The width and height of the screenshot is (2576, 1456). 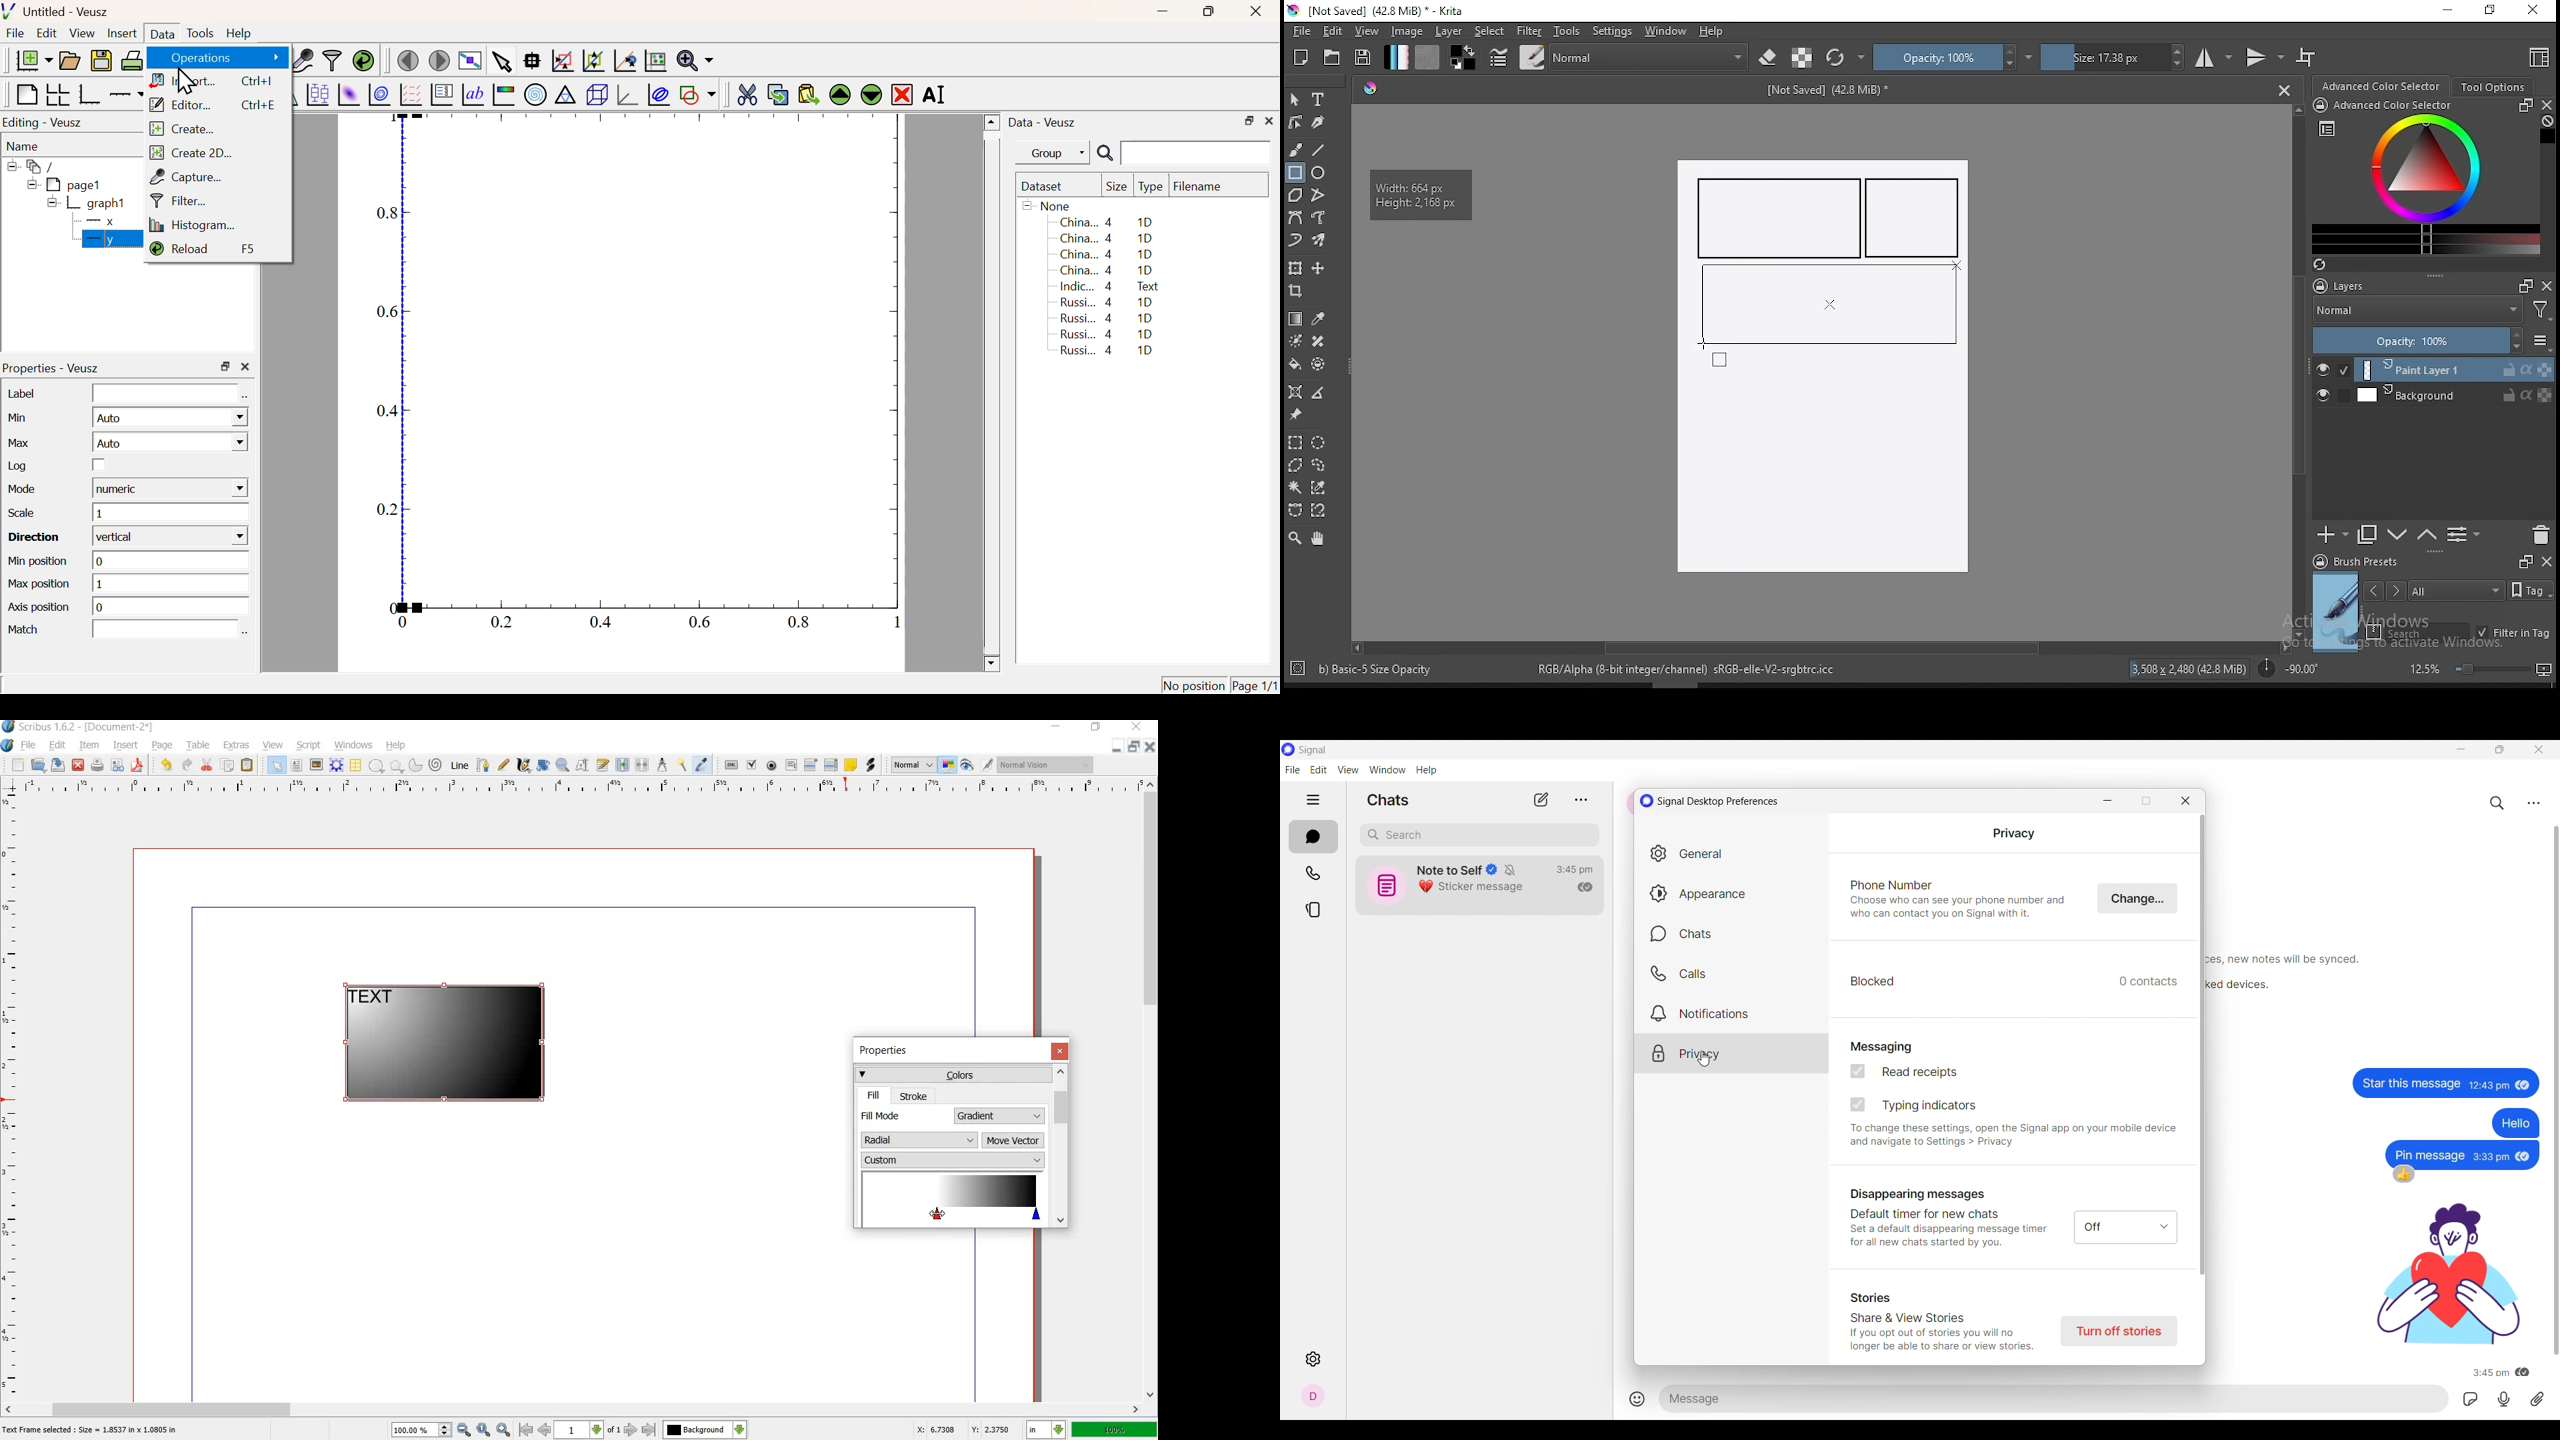 What do you see at coordinates (2504, 1399) in the screenshot?
I see `Voice recorded message` at bounding box center [2504, 1399].